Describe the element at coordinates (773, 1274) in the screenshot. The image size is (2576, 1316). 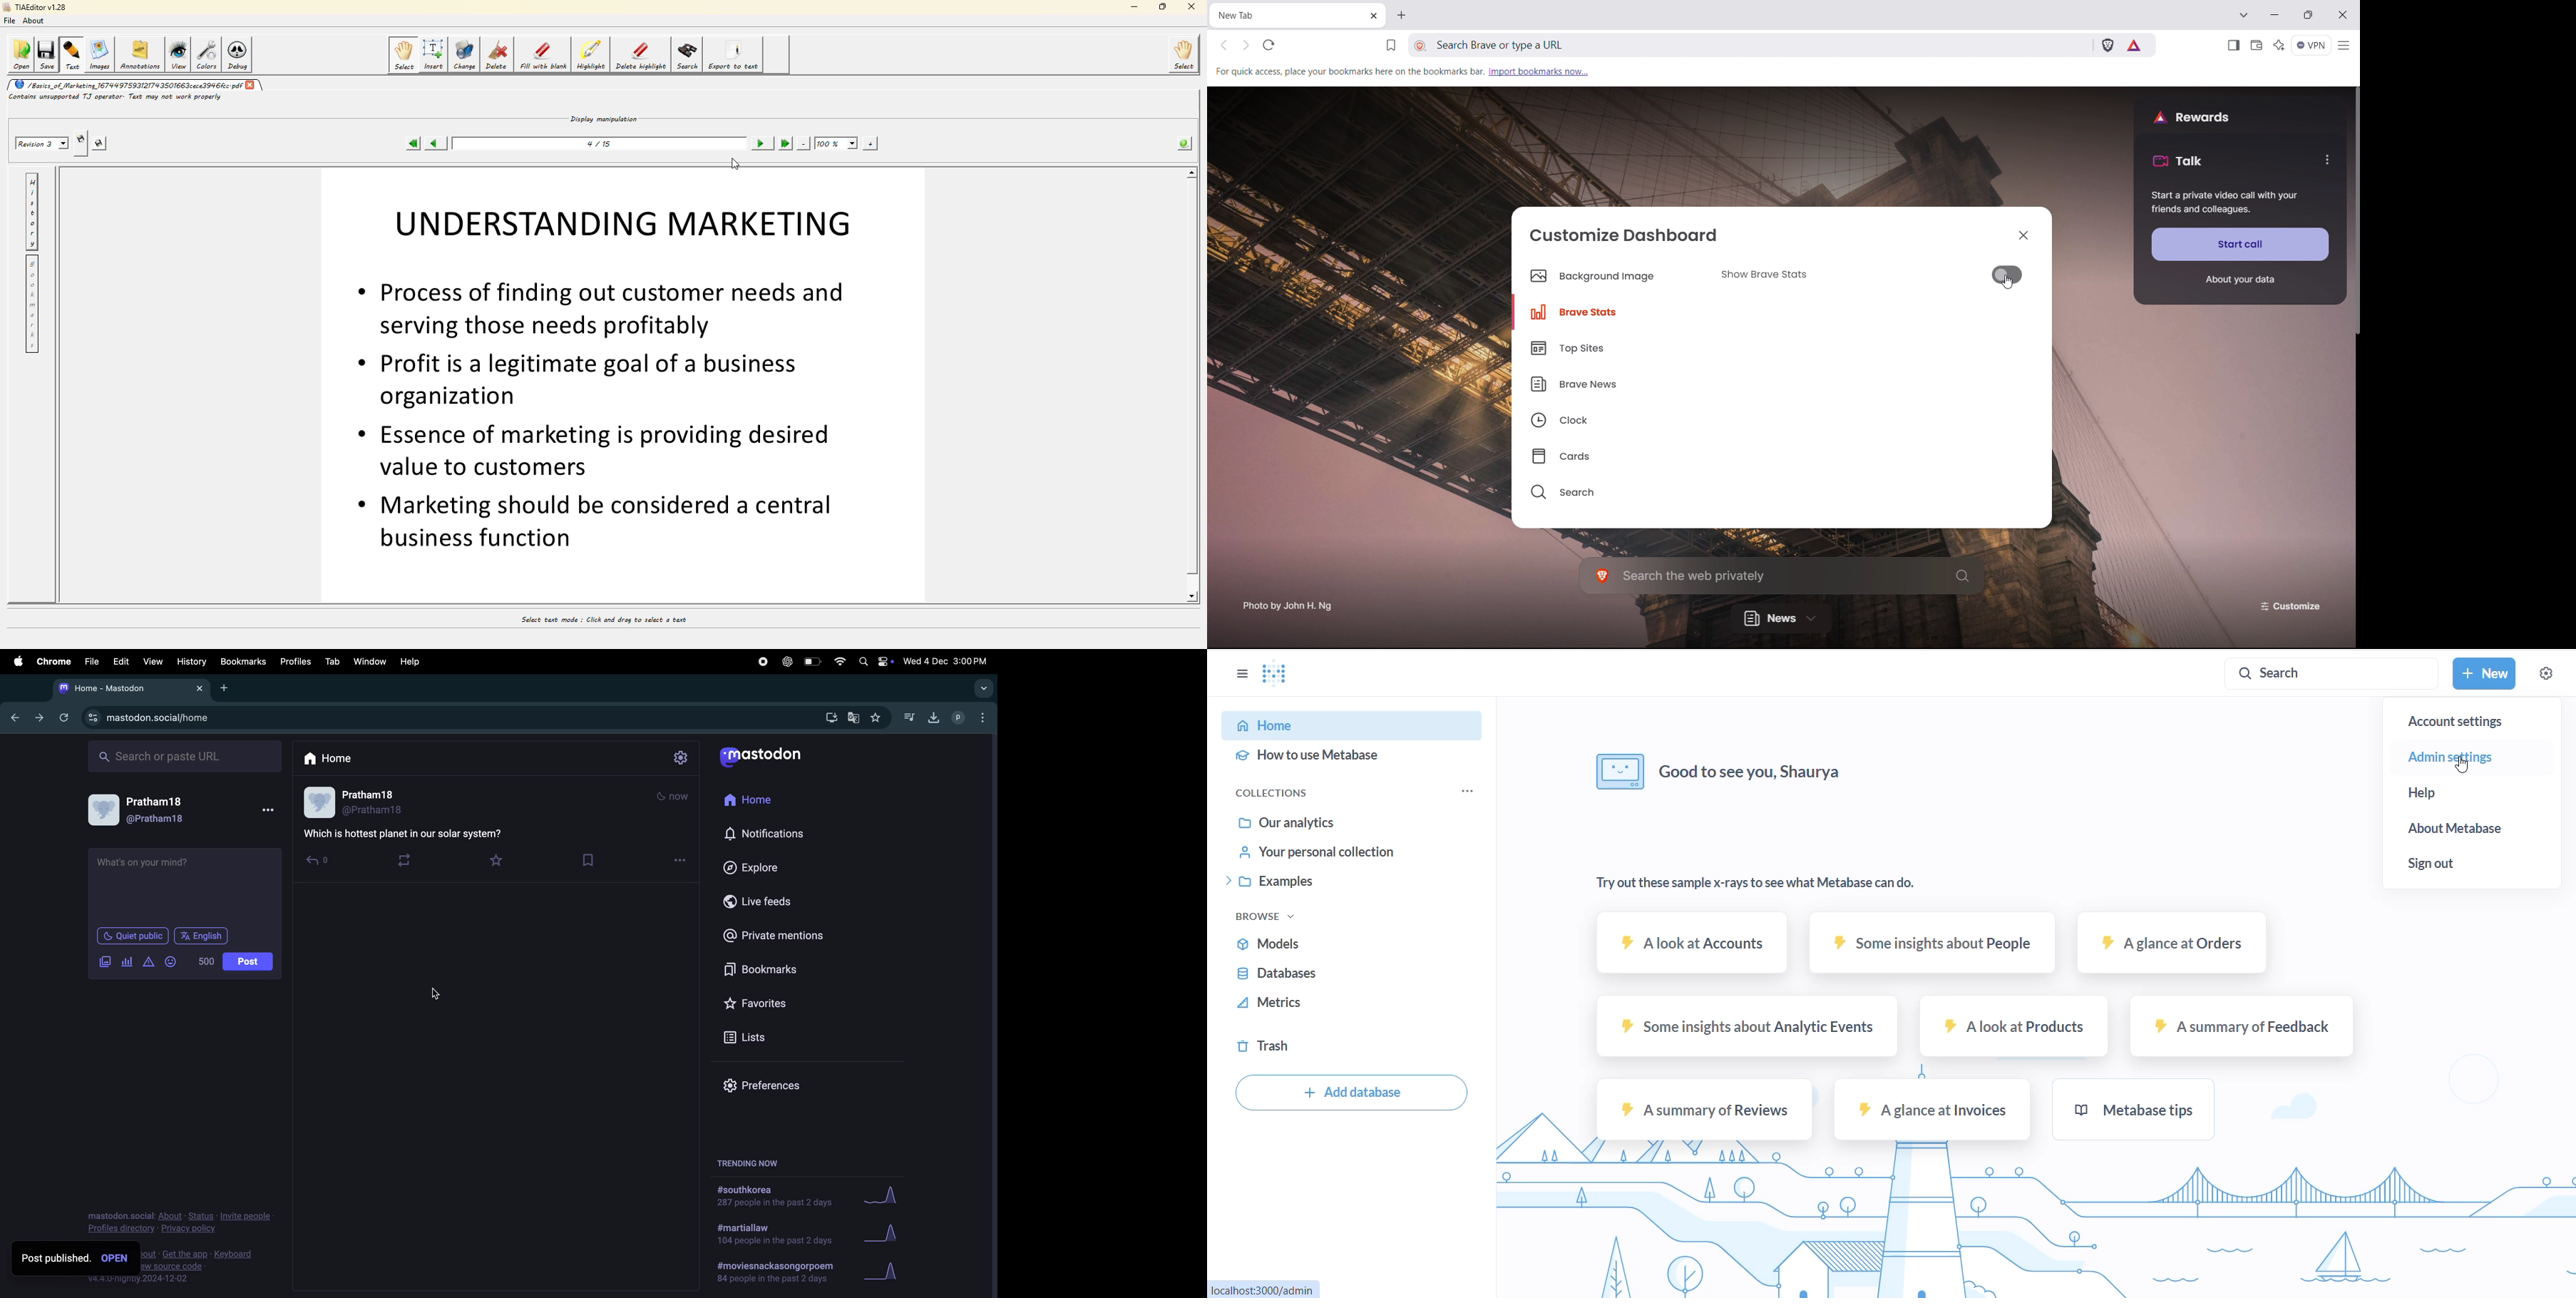
I see `#movies and poem` at that location.